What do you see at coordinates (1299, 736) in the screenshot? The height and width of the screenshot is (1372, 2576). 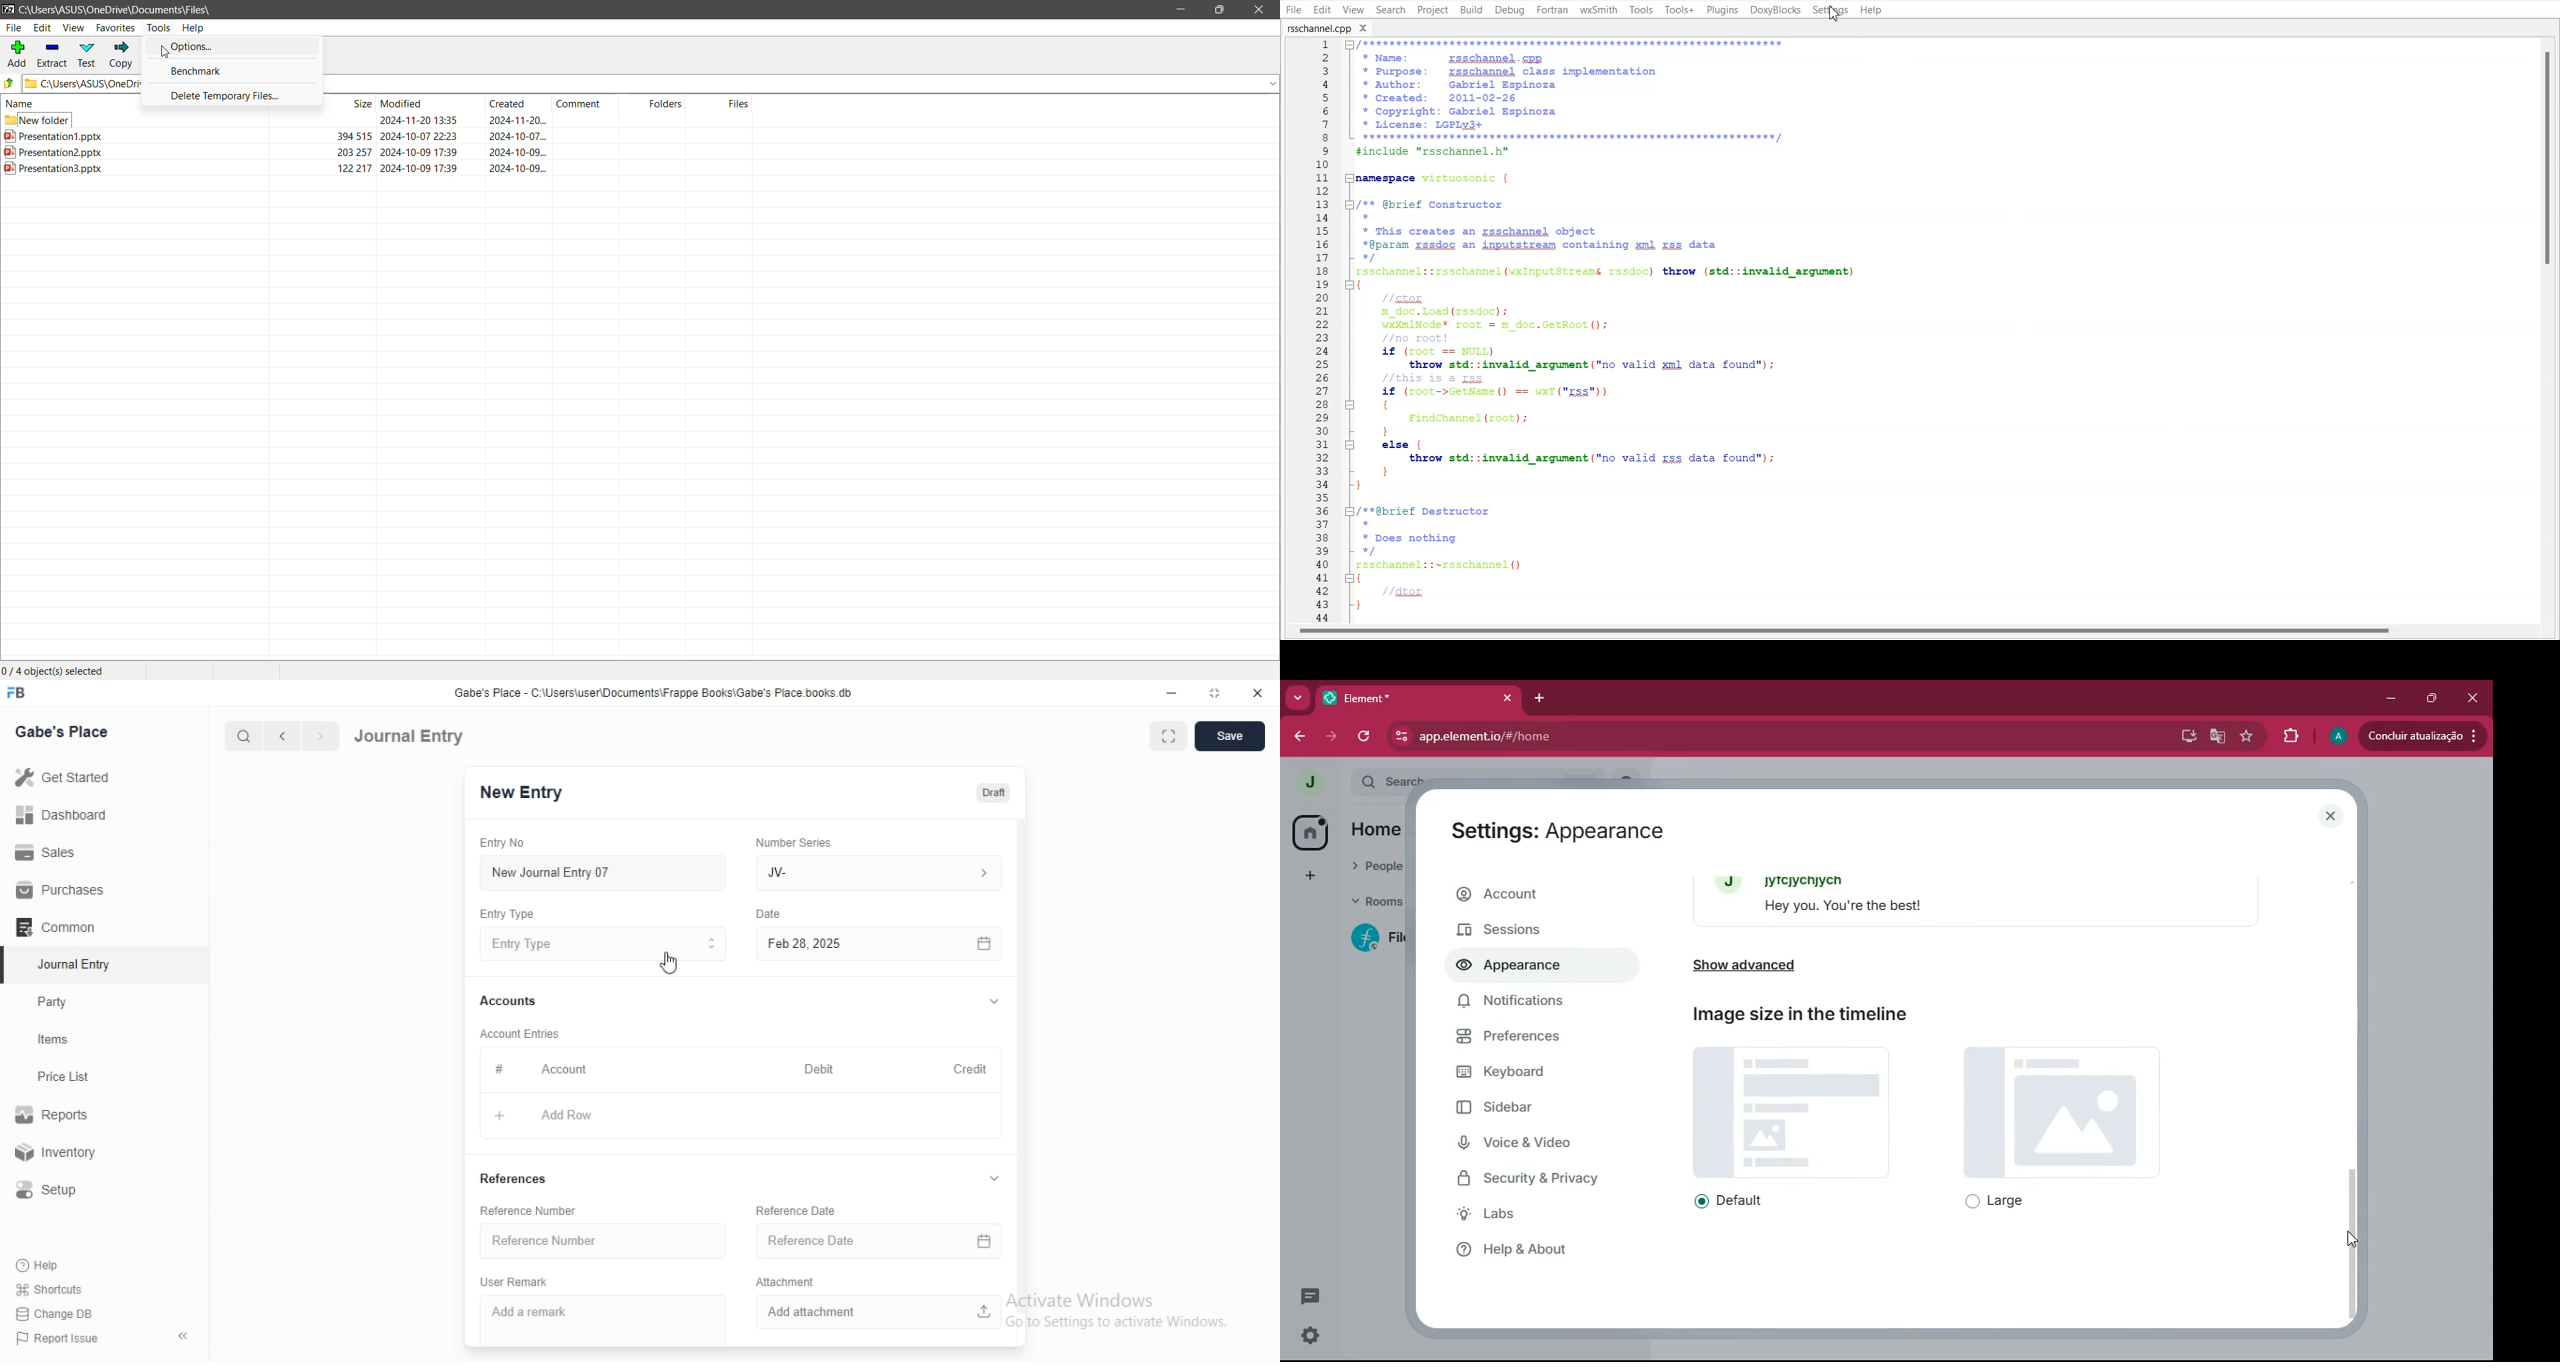 I see `back` at bounding box center [1299, 736].